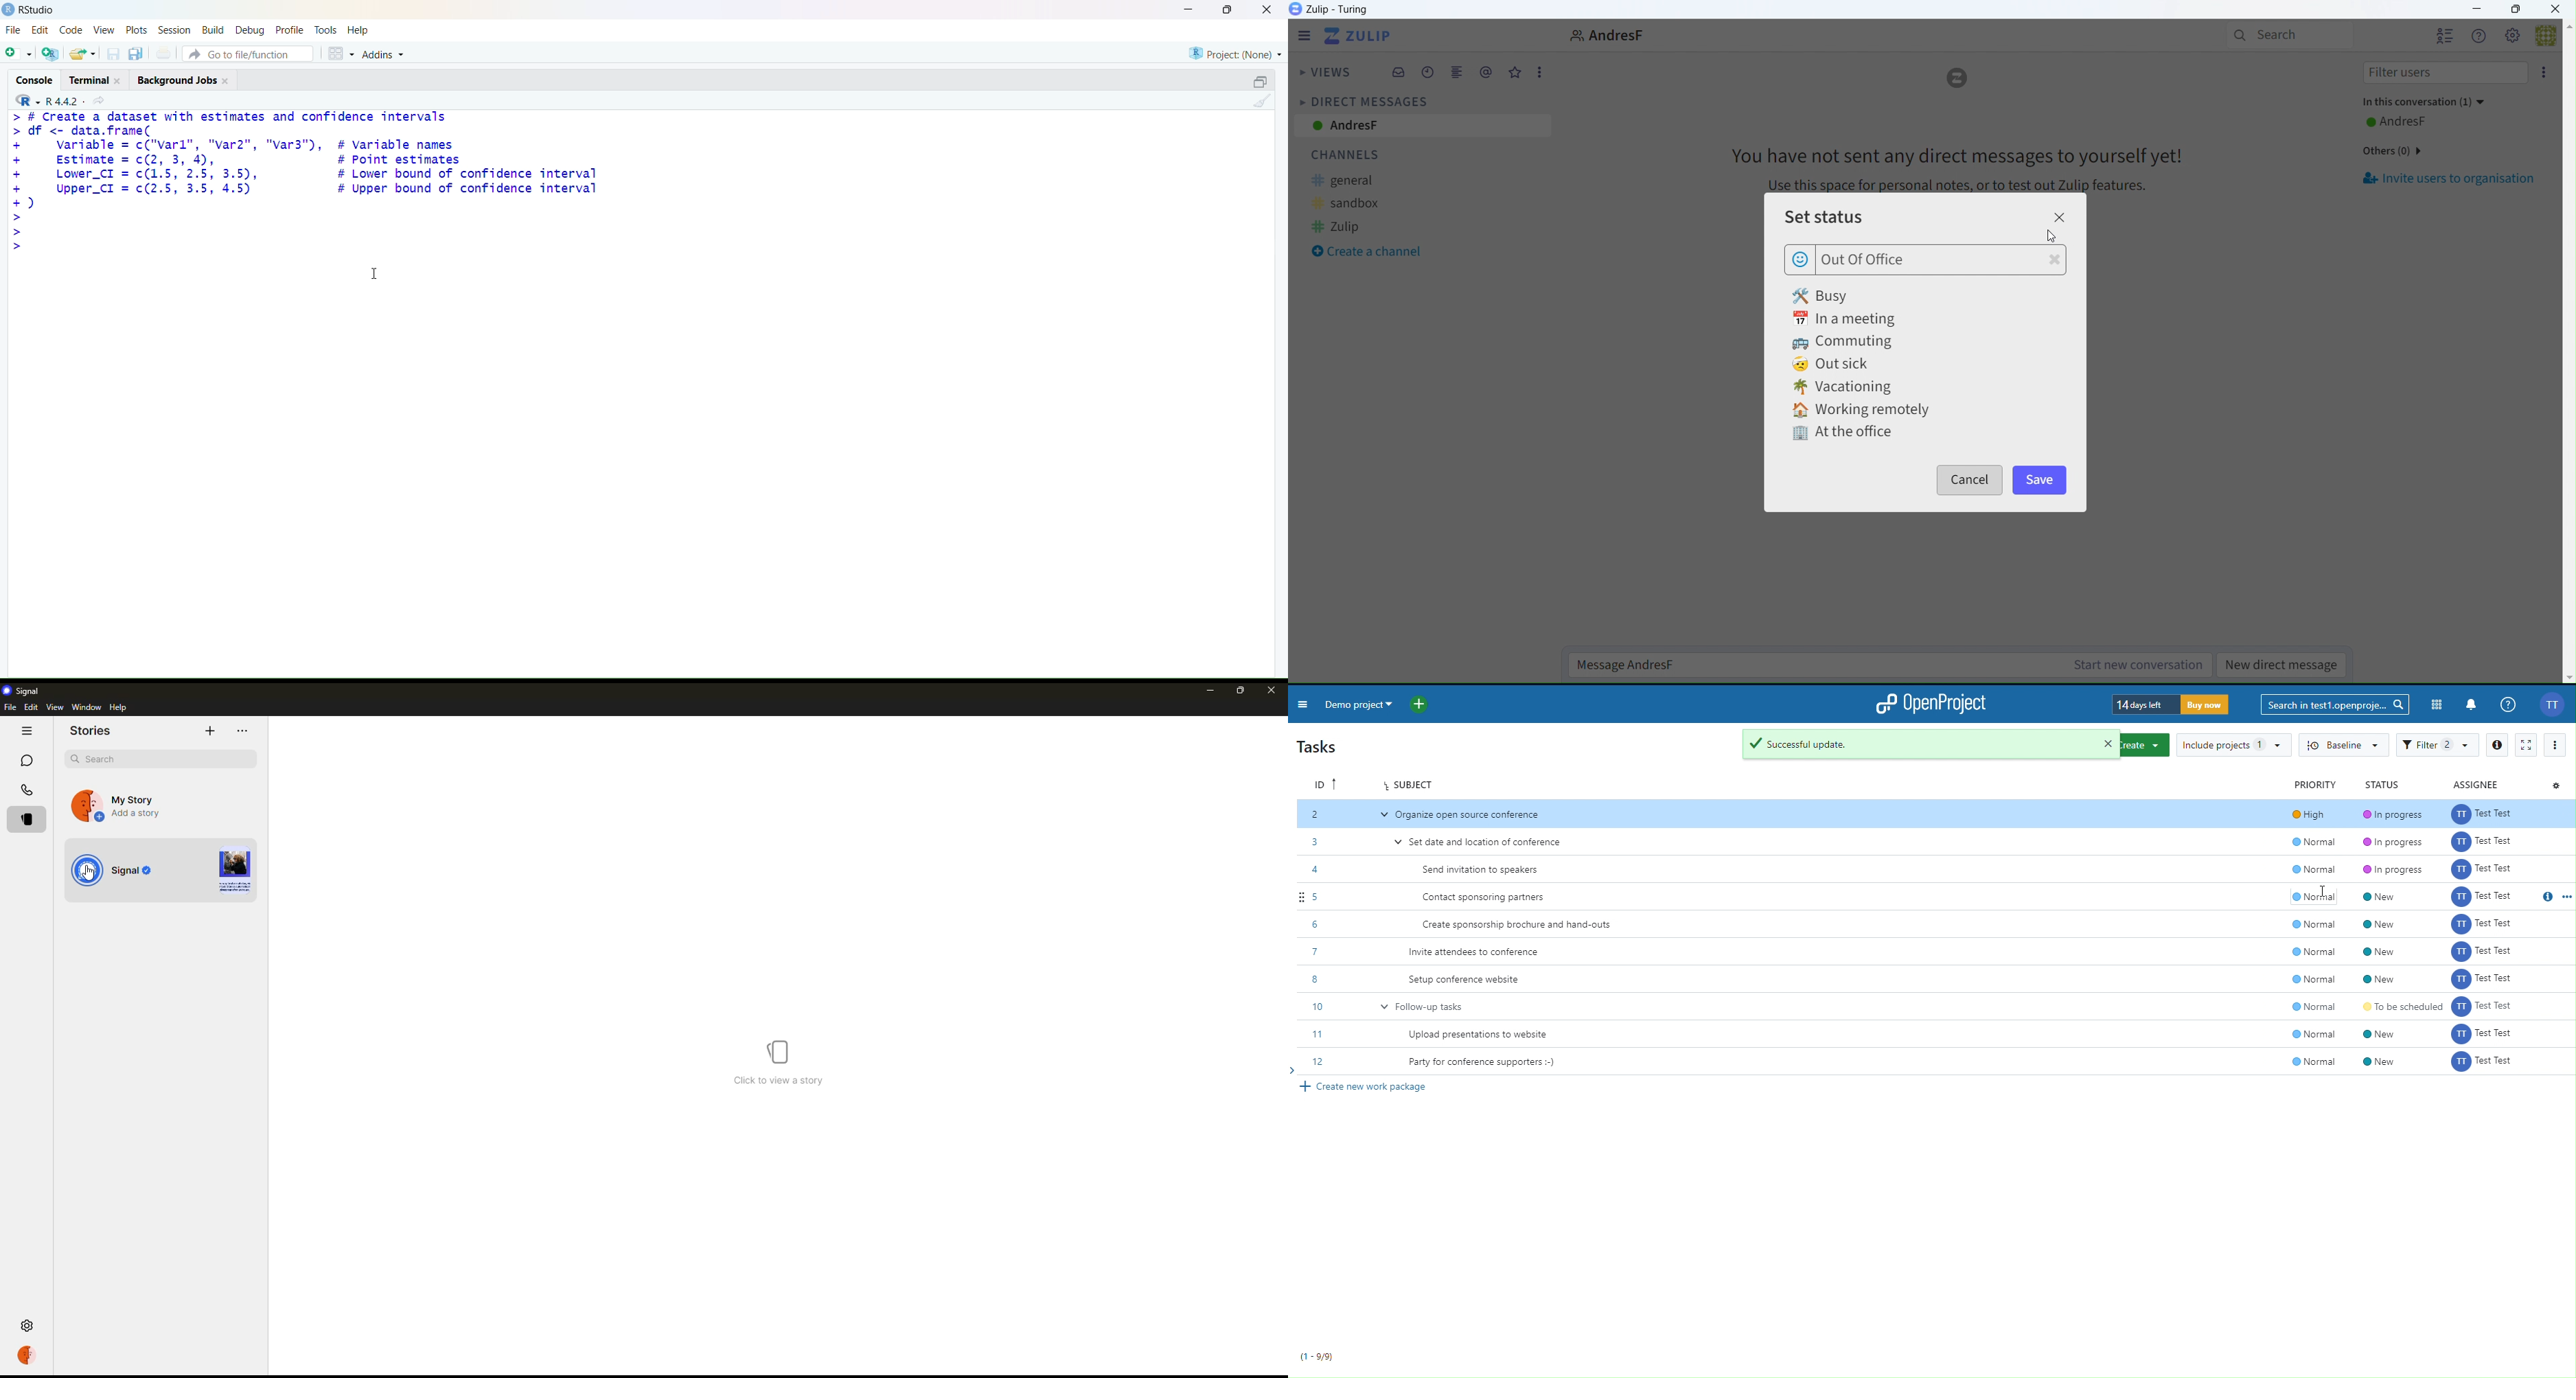 The width and height of the screenshot is (2576, 1400). I want to click on new file, so click(19, 52).